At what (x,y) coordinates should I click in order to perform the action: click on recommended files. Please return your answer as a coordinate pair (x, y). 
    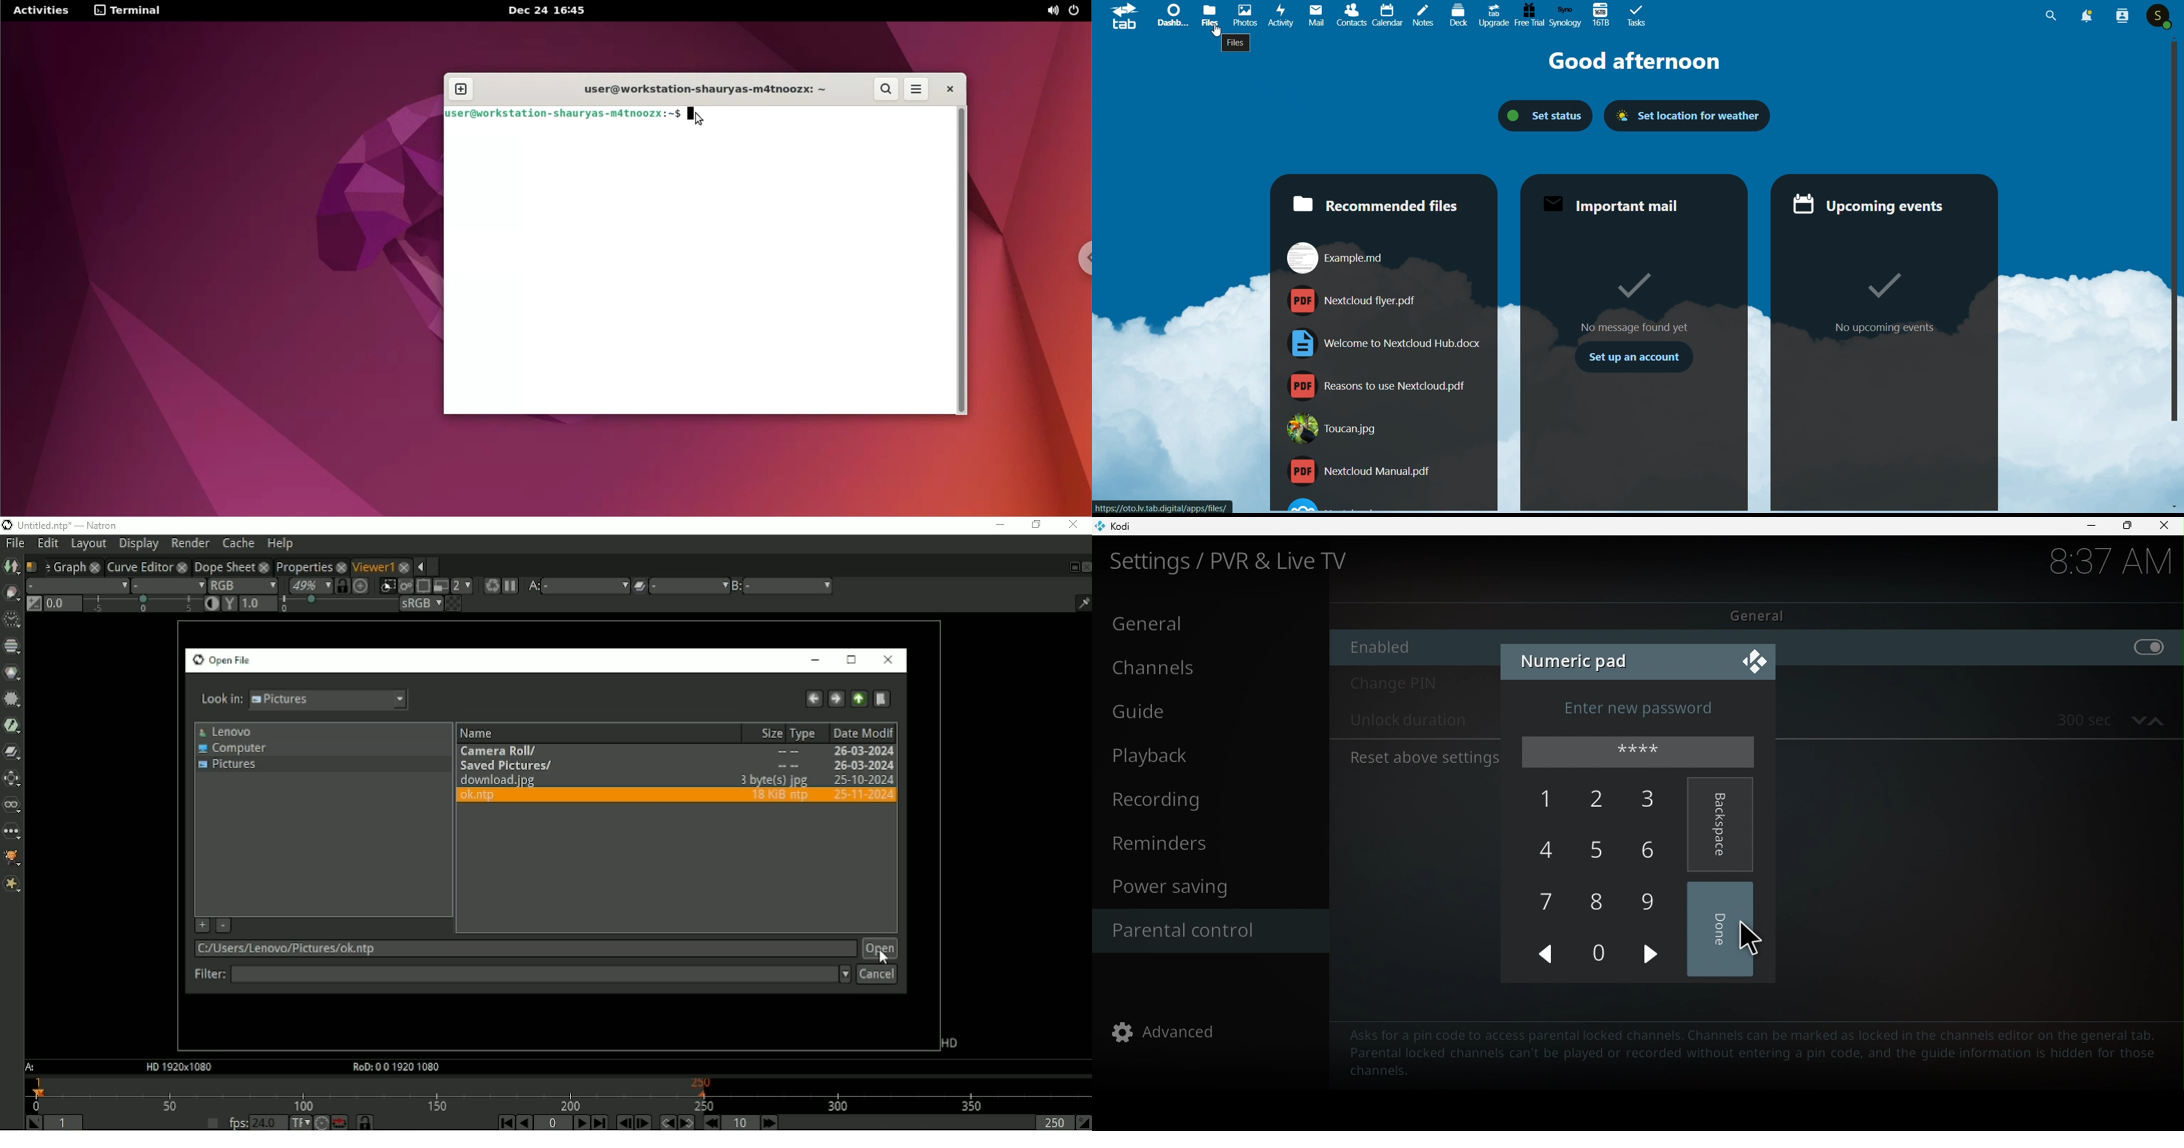
    Looking at the image, I should click on (1372, 202).